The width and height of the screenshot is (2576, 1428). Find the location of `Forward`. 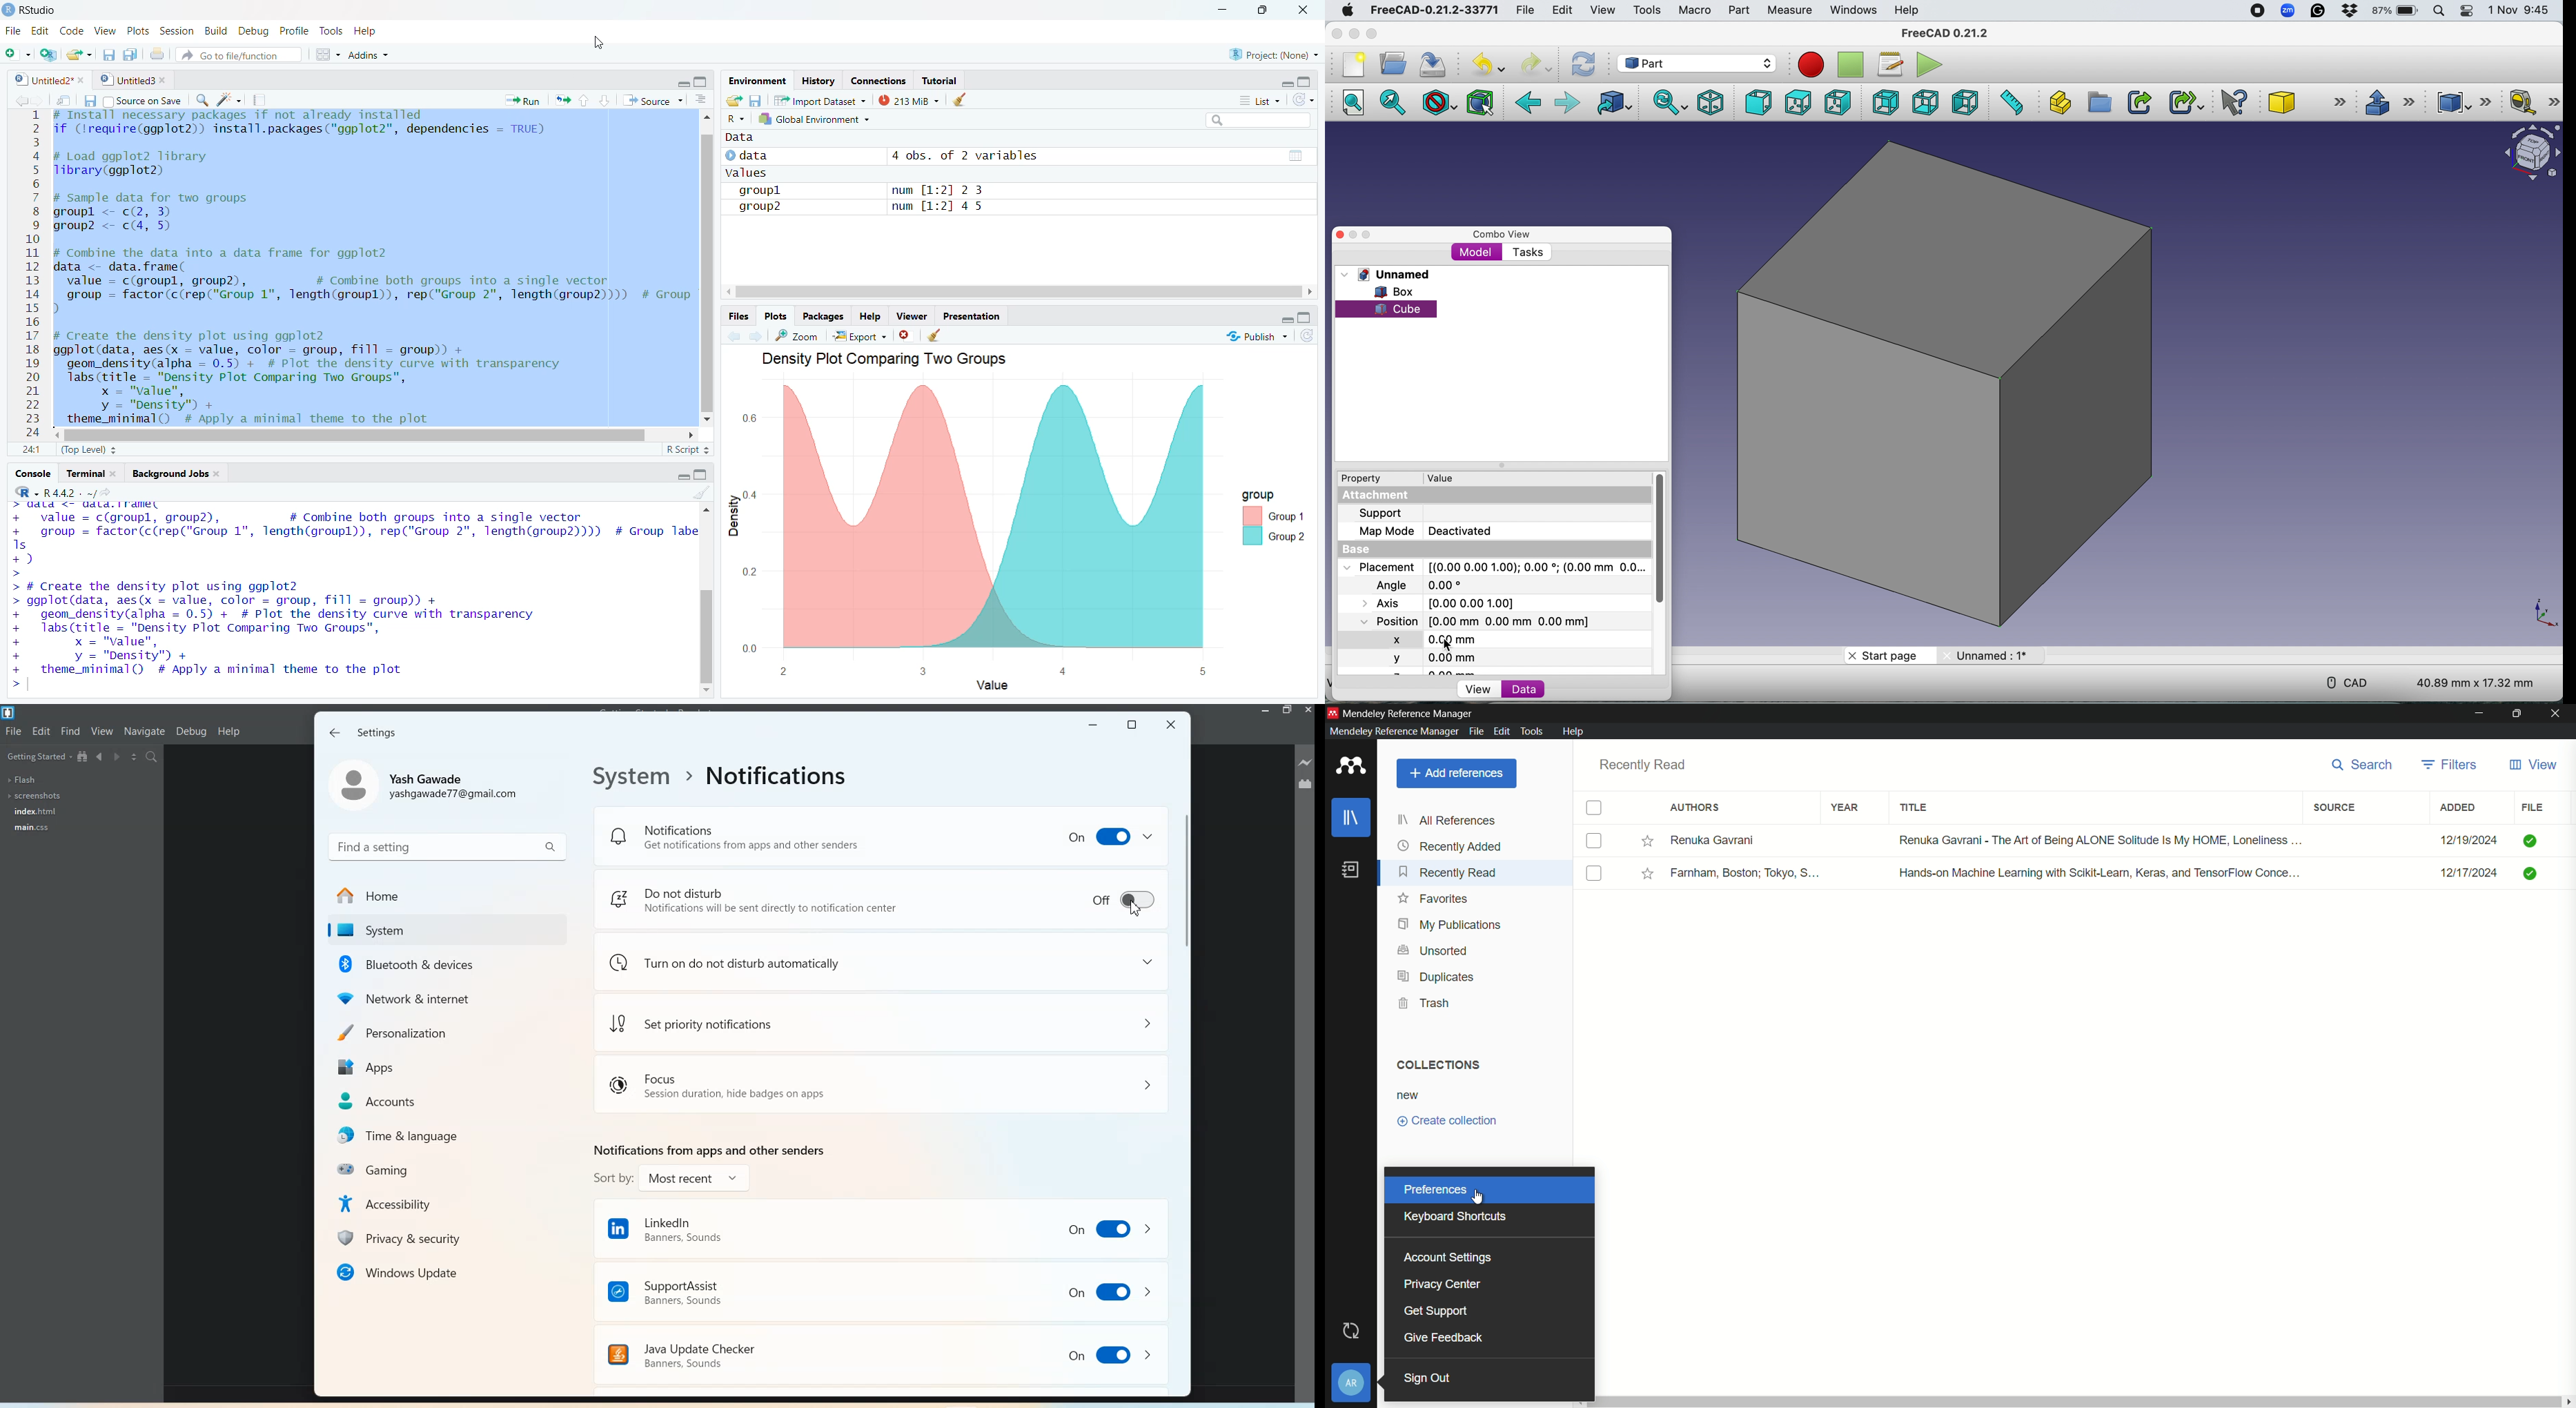

Forward is located at coordinates (1568, 104).